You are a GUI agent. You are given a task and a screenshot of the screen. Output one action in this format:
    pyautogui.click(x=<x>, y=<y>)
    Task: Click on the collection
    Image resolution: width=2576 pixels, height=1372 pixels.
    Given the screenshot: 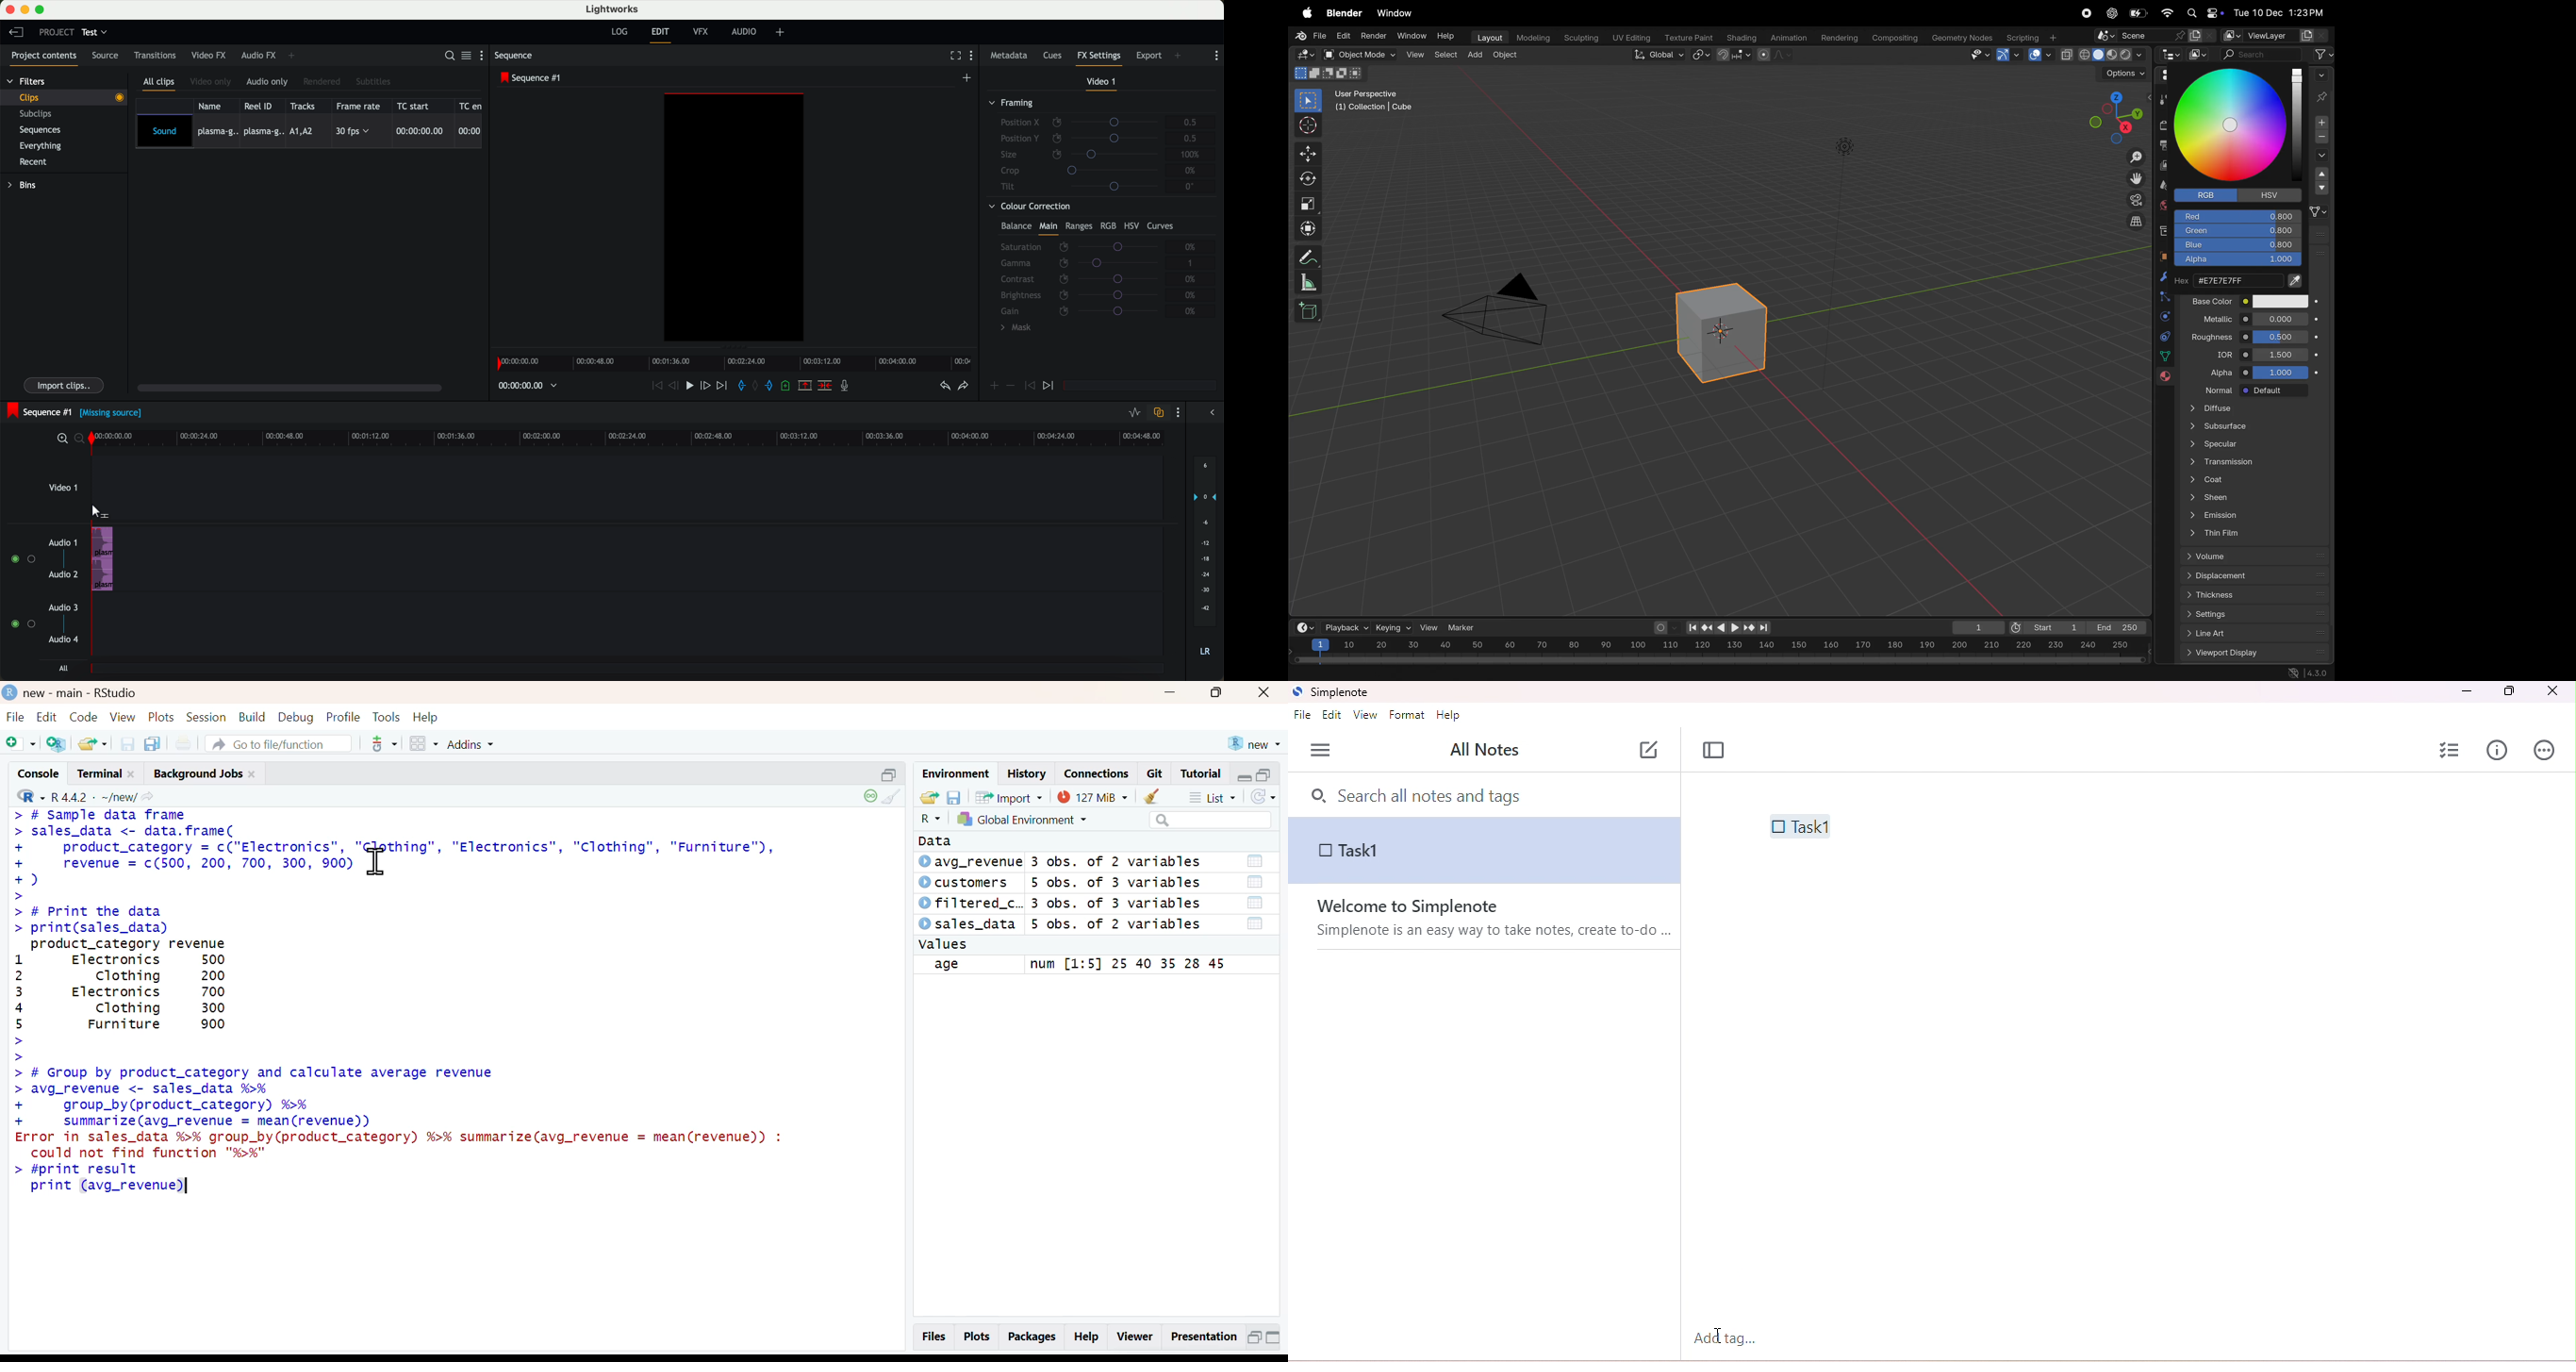 What is the action you would take?
    pyautogui.click(x=2163, y=229)
    